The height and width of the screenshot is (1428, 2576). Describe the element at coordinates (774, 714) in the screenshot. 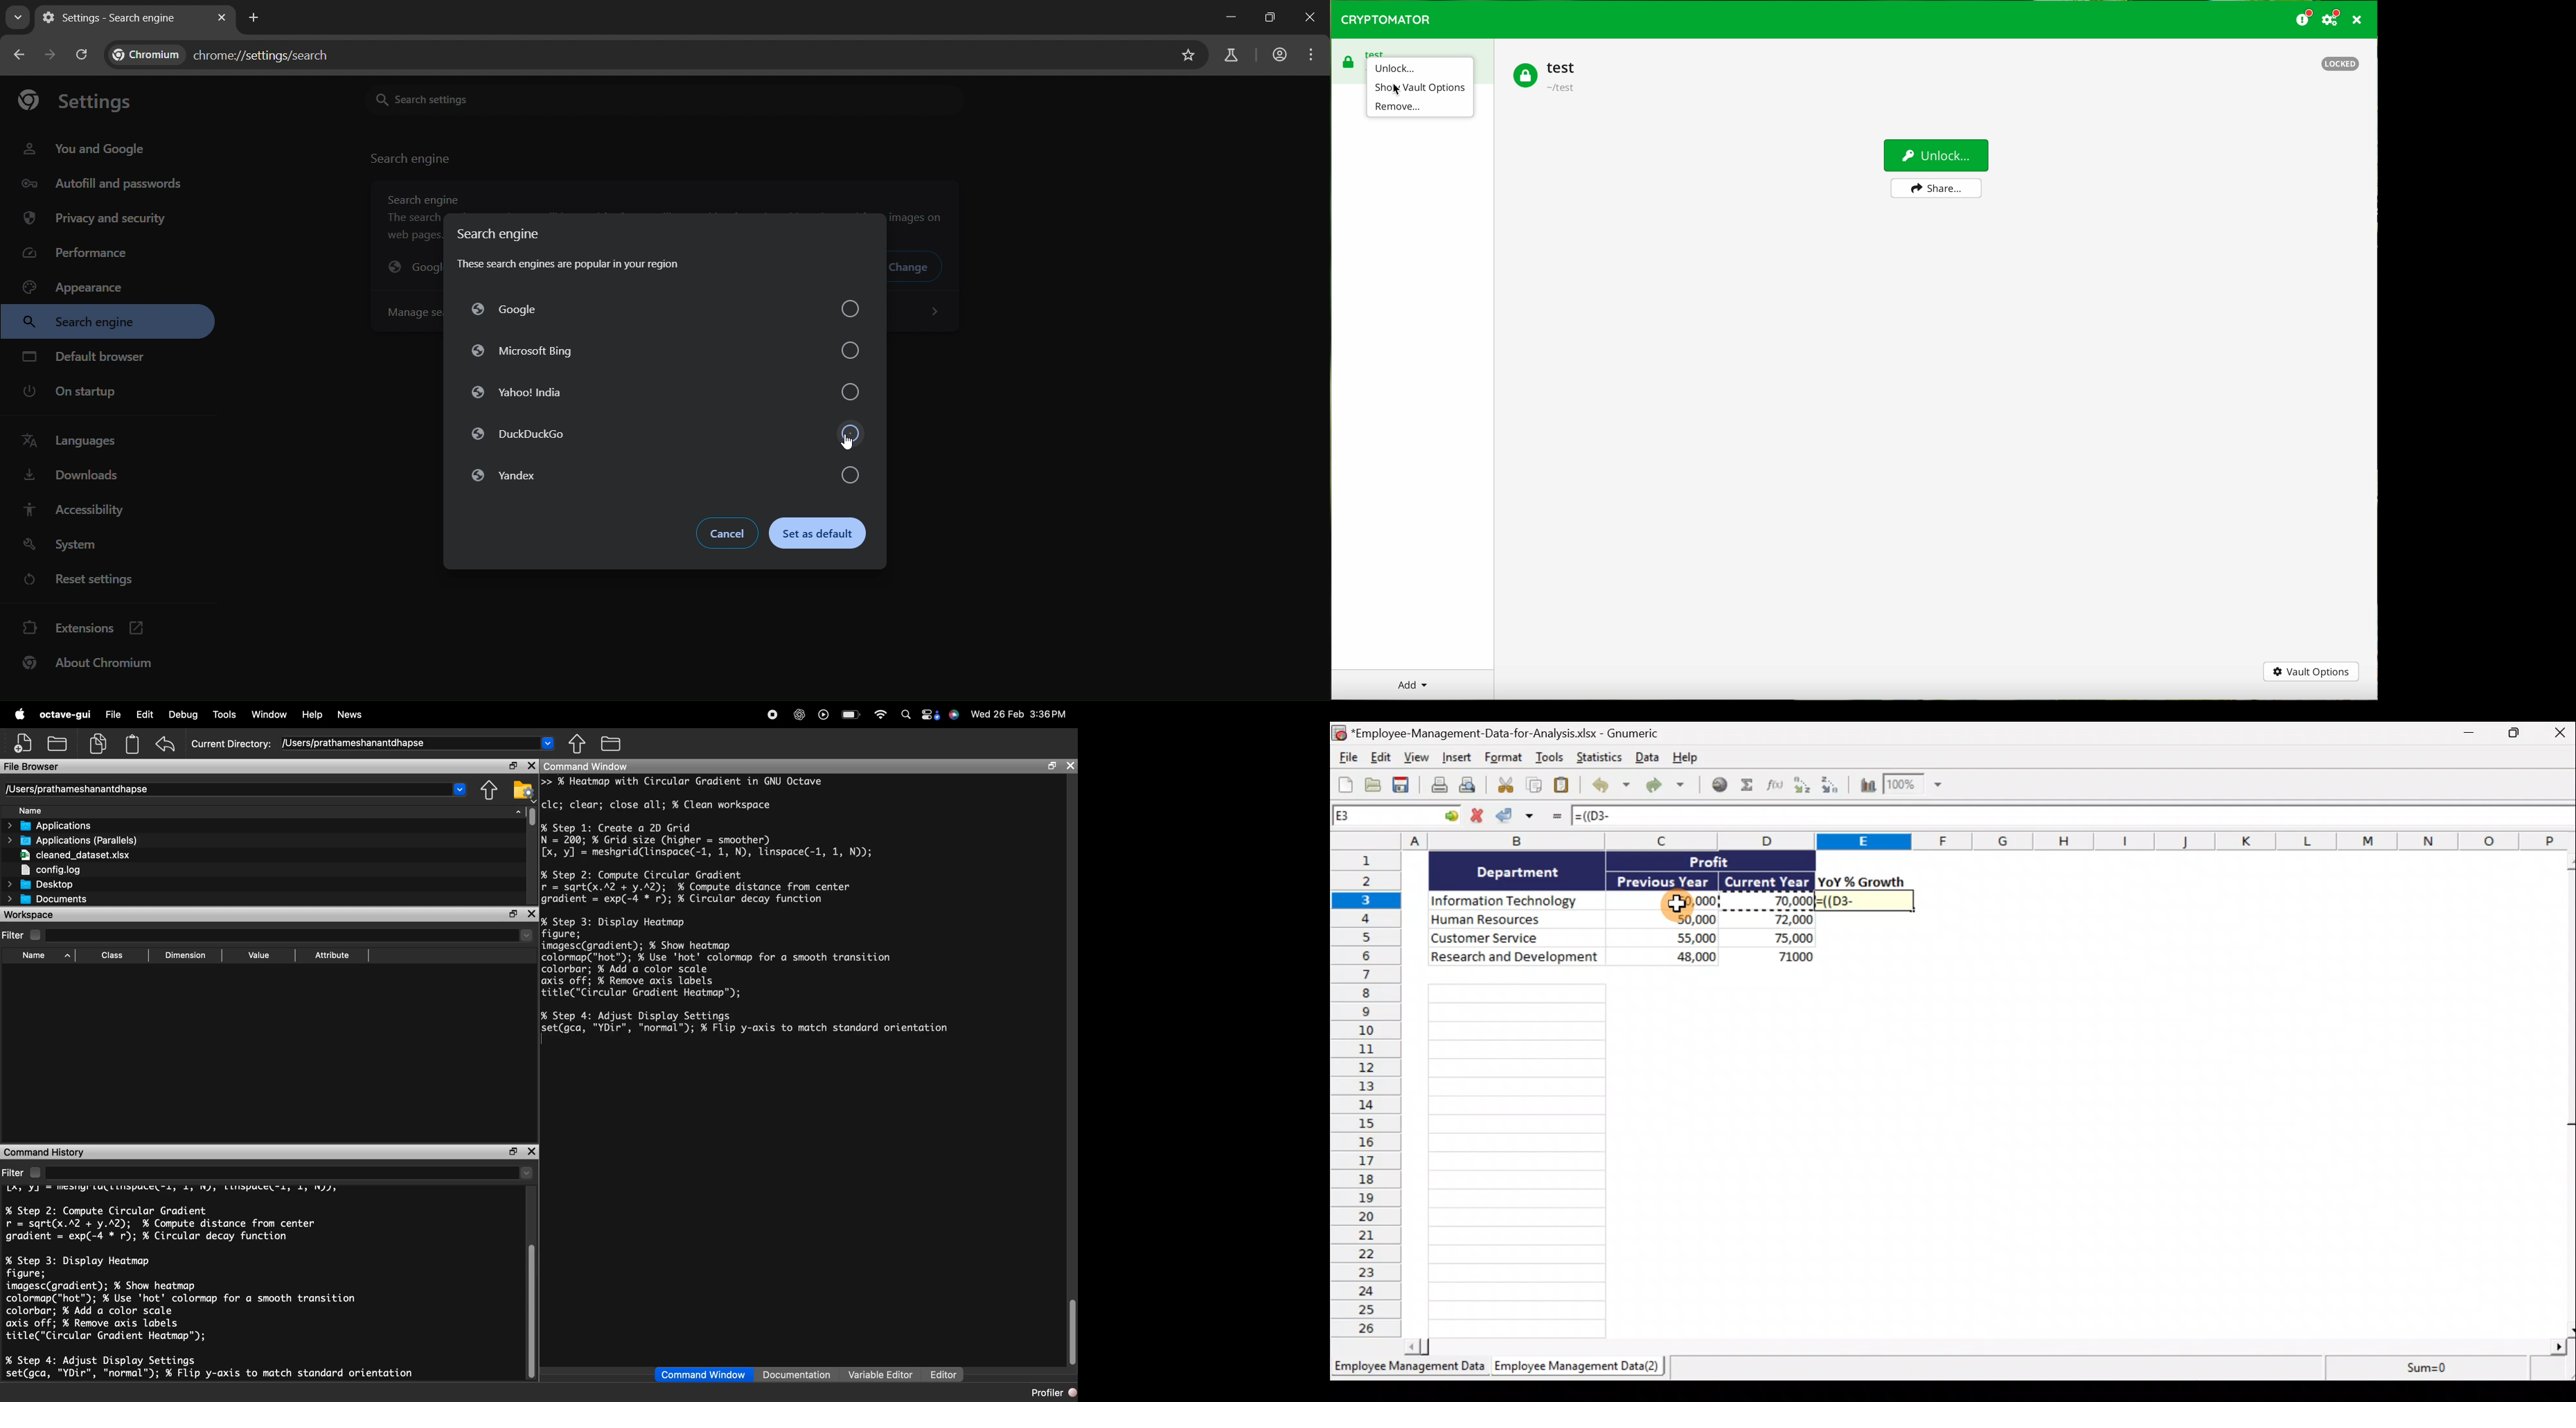

I see `recording` at that location.